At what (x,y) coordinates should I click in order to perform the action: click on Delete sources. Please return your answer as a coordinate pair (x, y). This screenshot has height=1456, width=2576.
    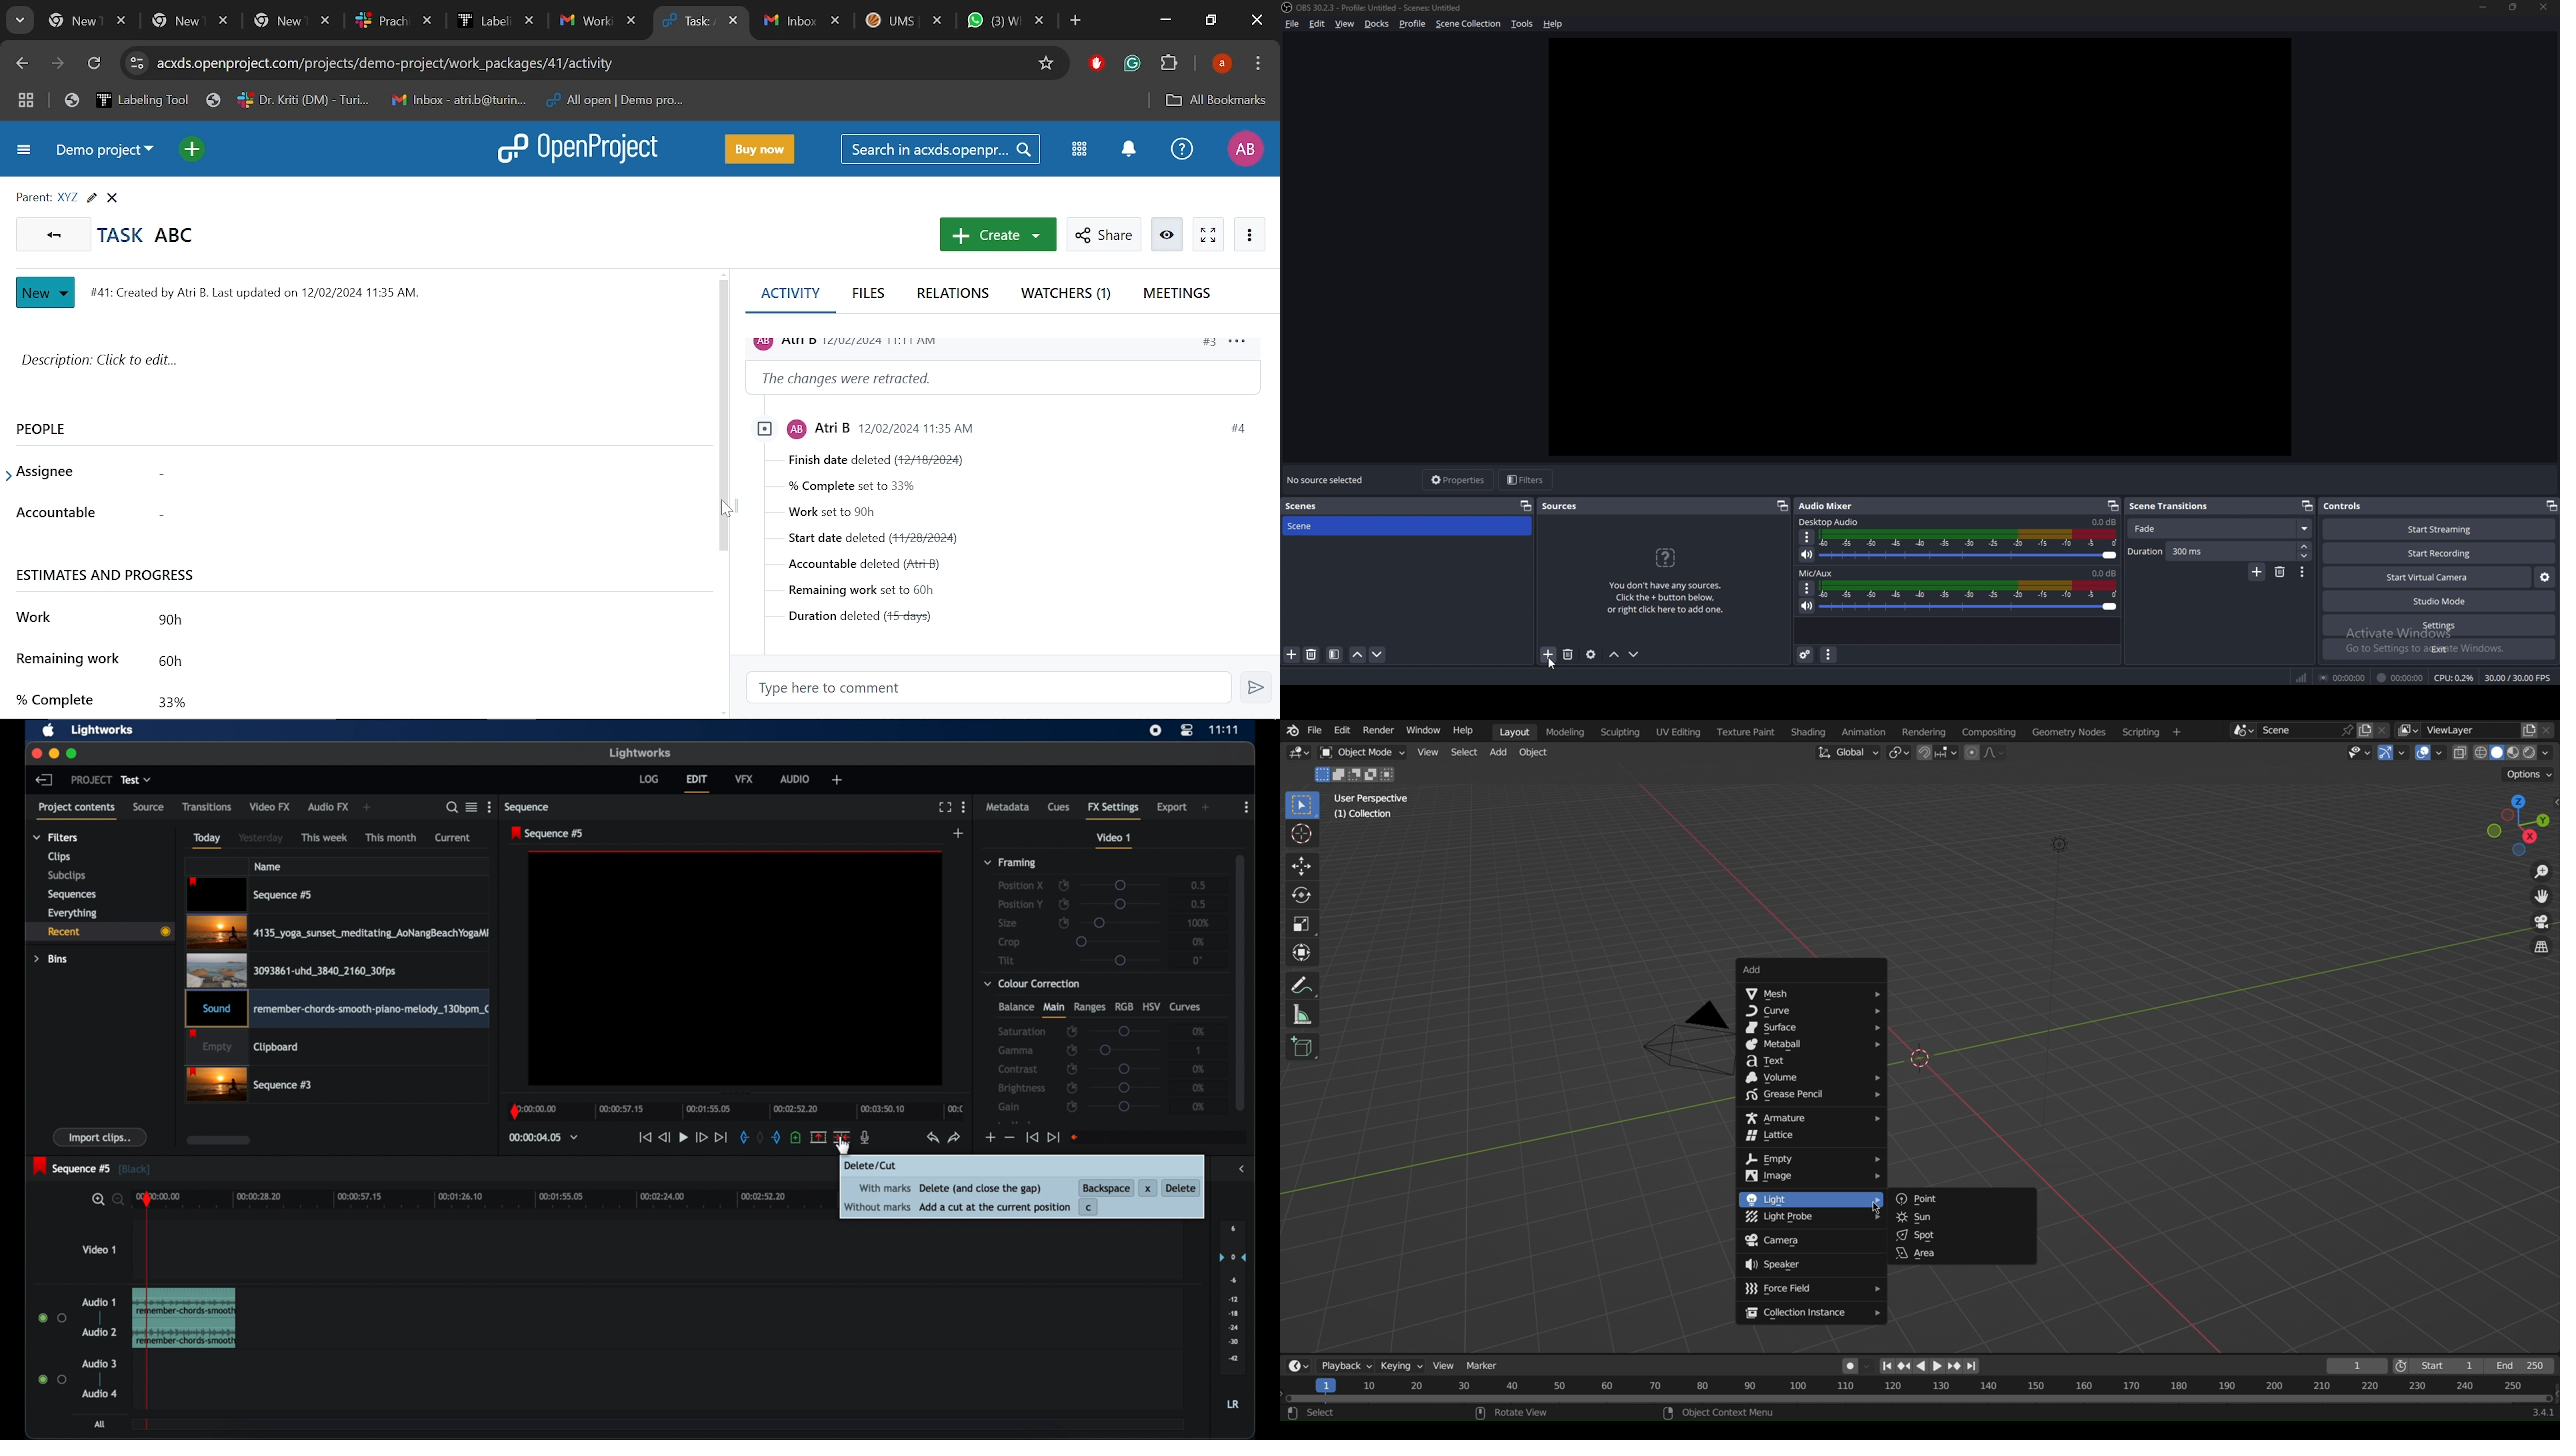
    Looking at the image, I should click on (1569, 655).